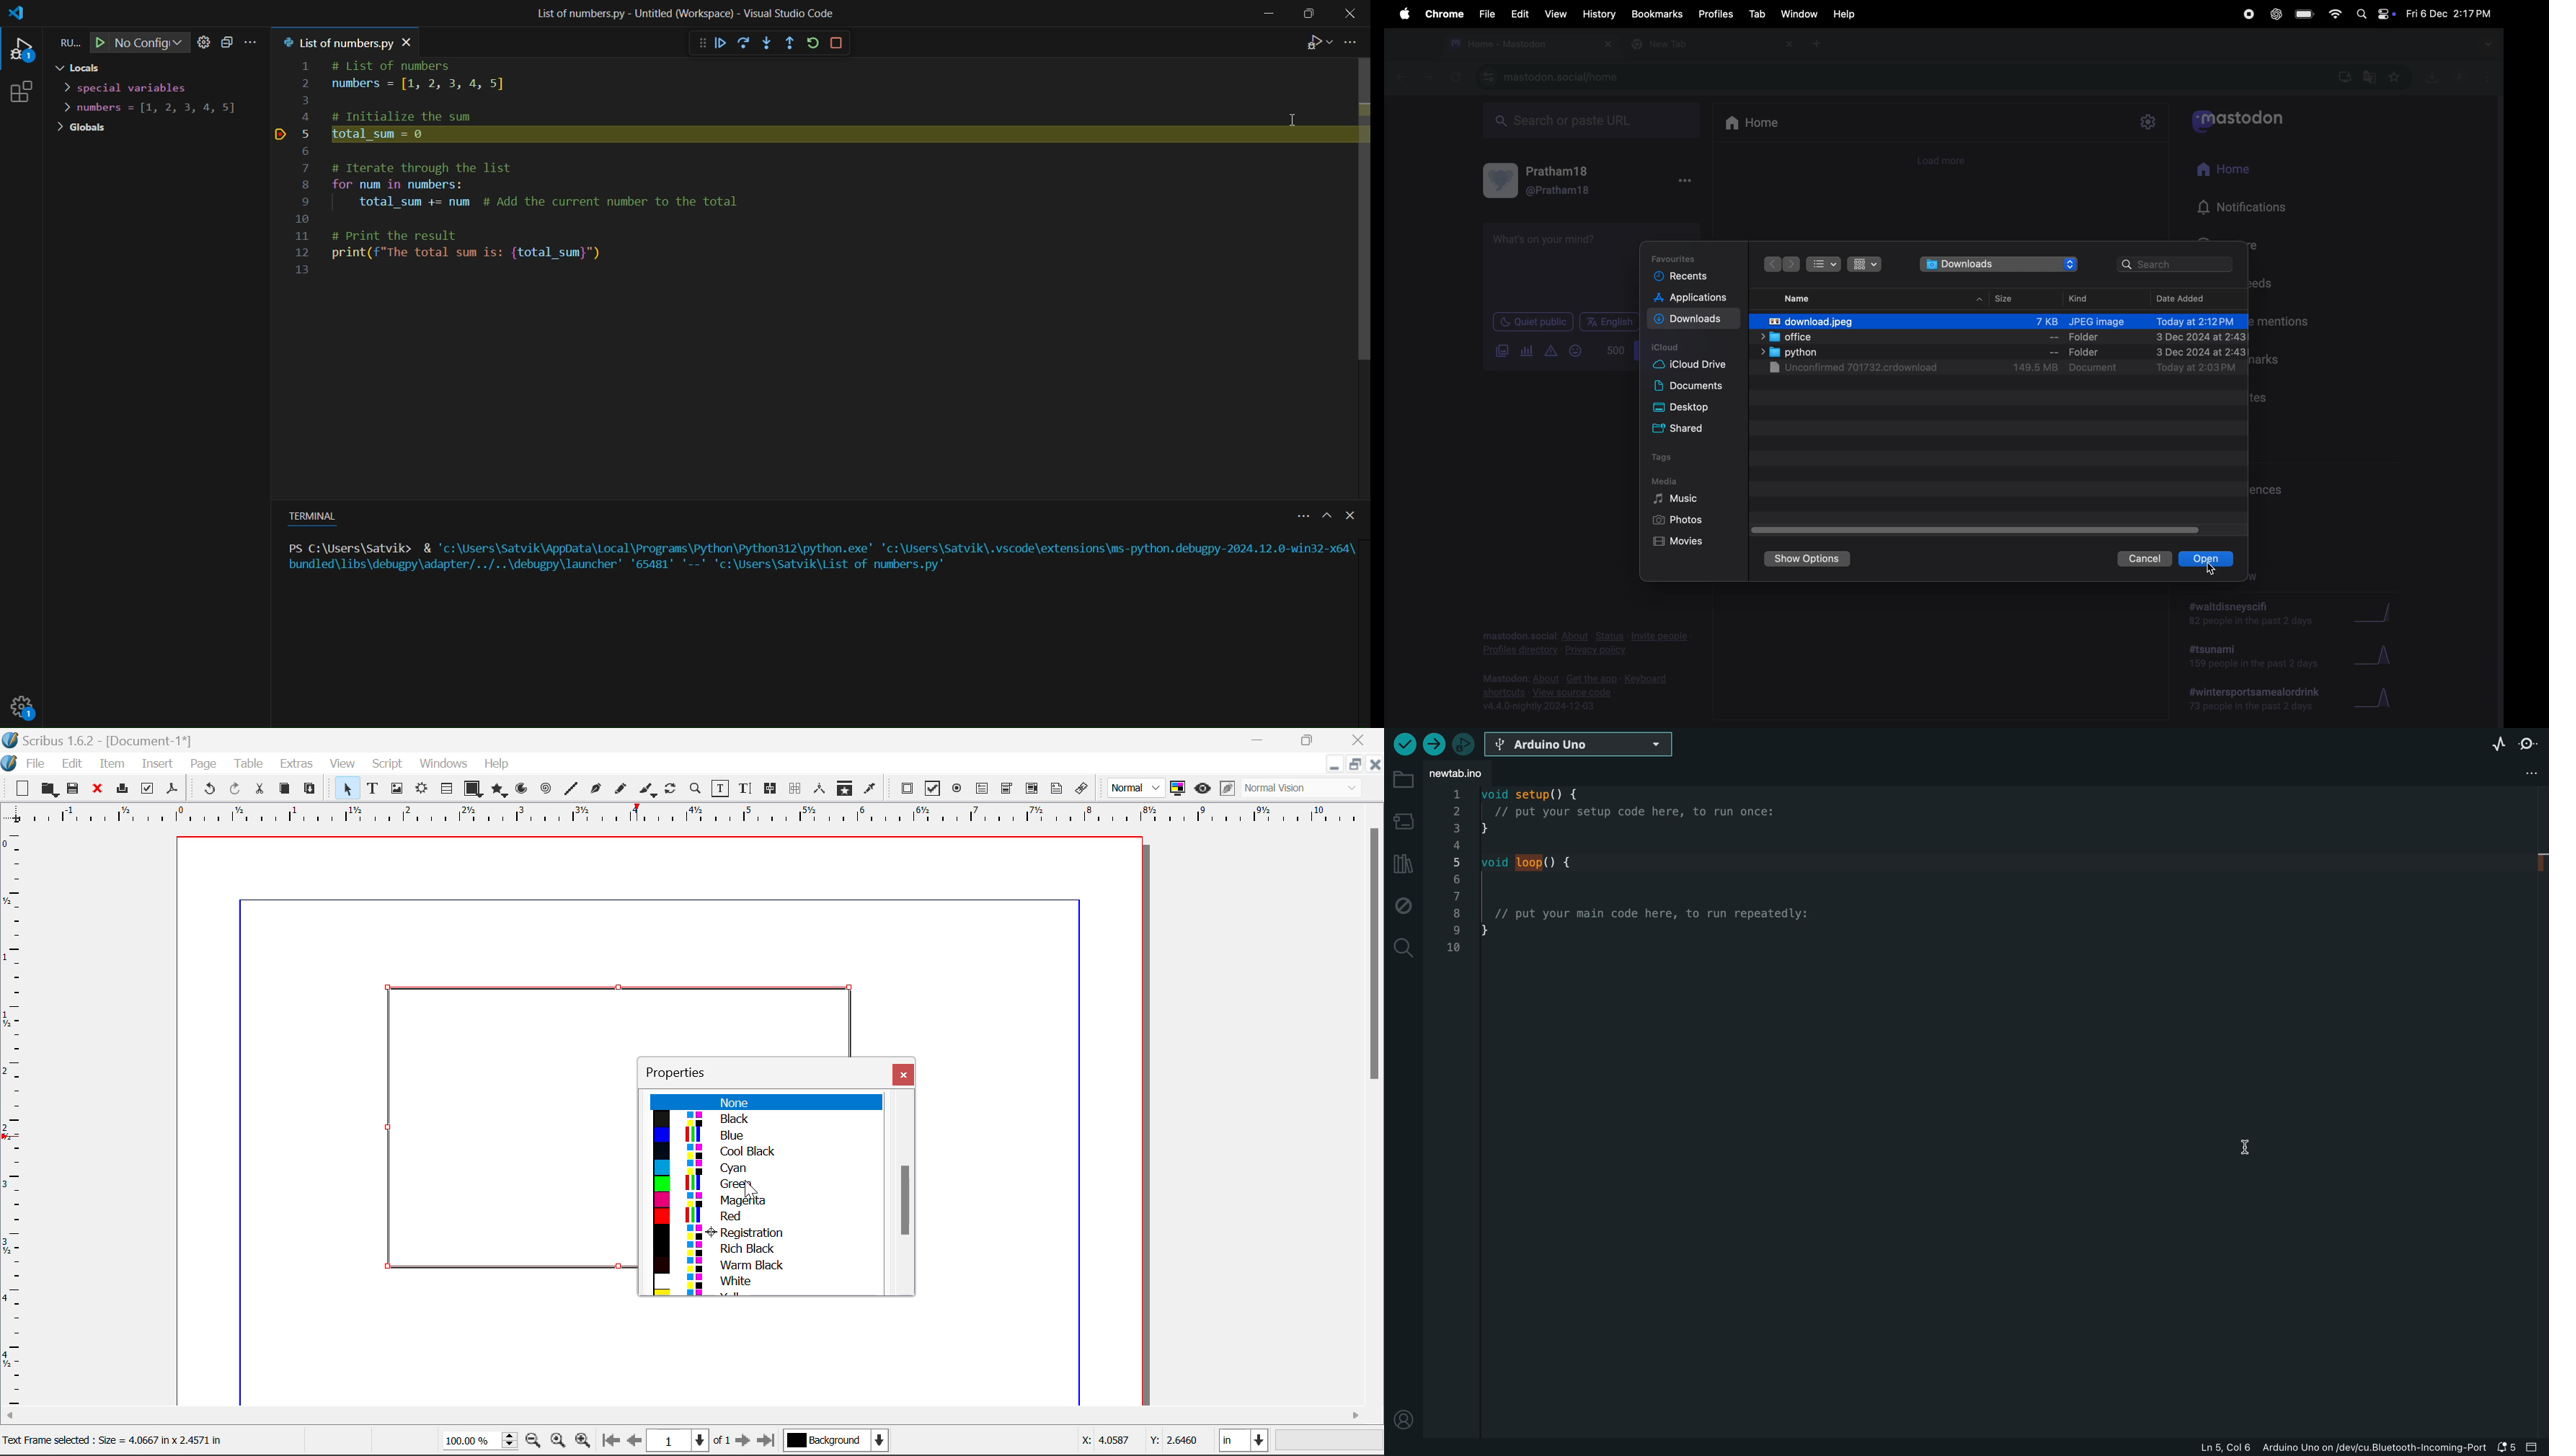  Describe the element at coordinates (768, 43) in the screenshot. I see `step into` at that location.